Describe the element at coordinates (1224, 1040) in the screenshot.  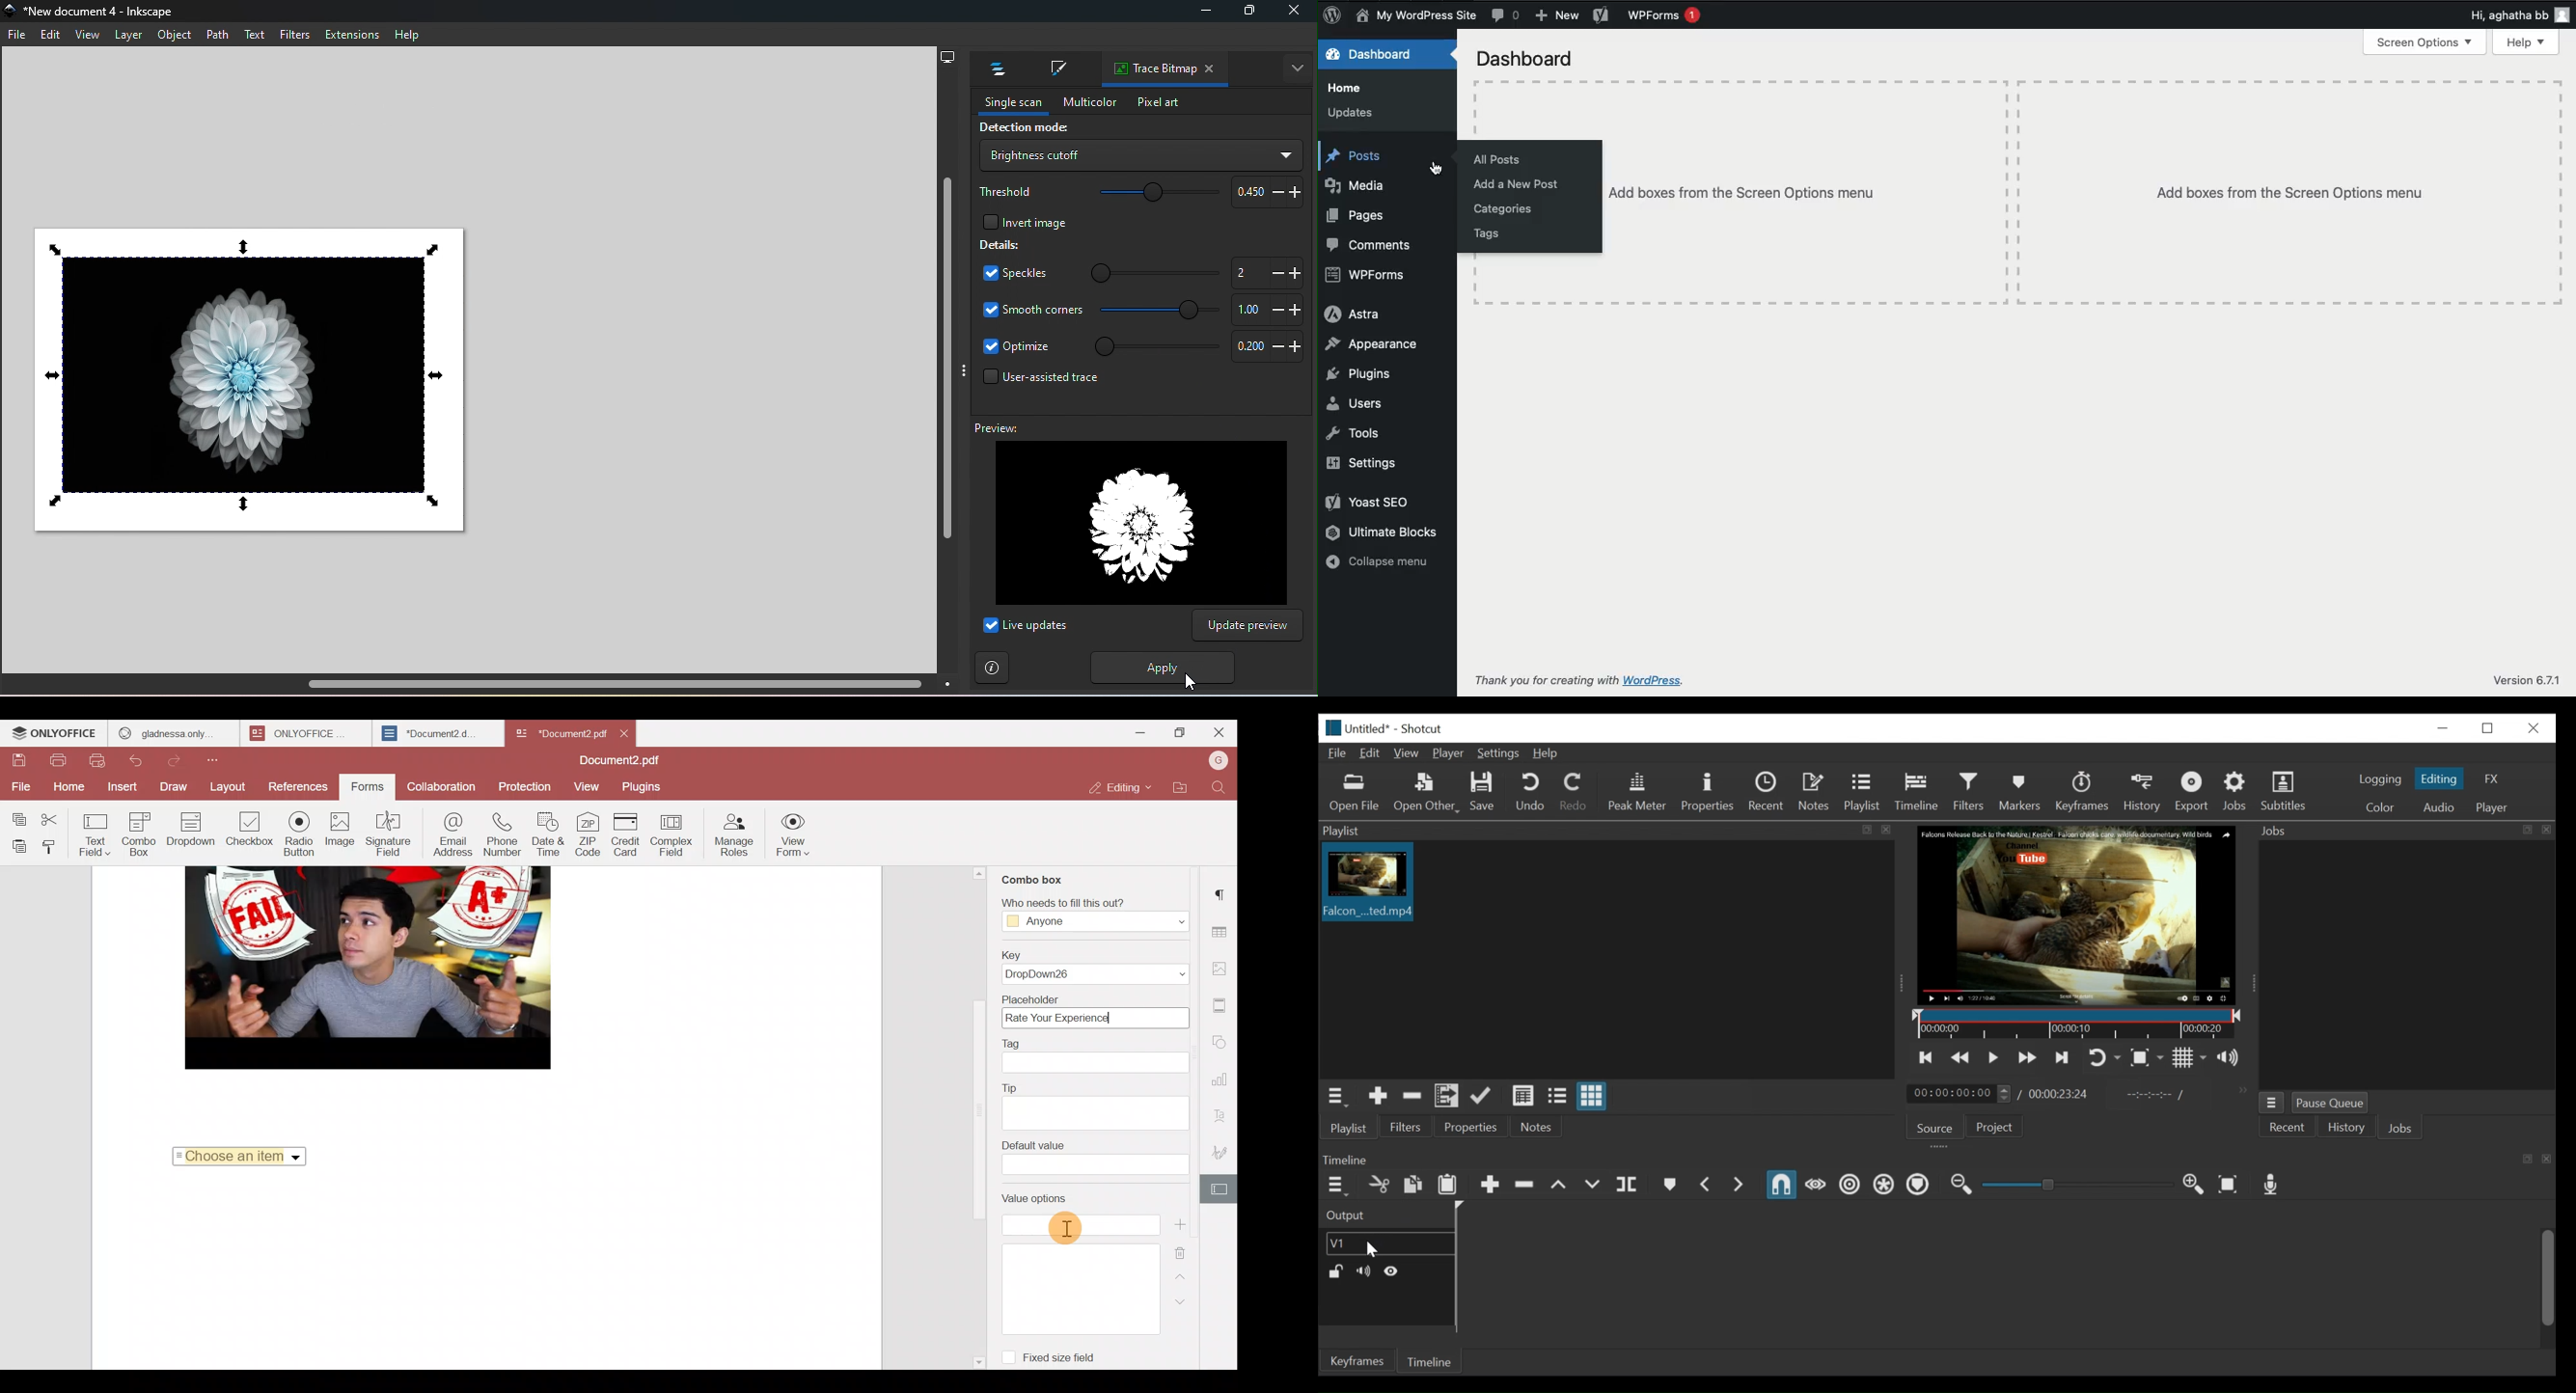
I see `Shapes settings` at that location.